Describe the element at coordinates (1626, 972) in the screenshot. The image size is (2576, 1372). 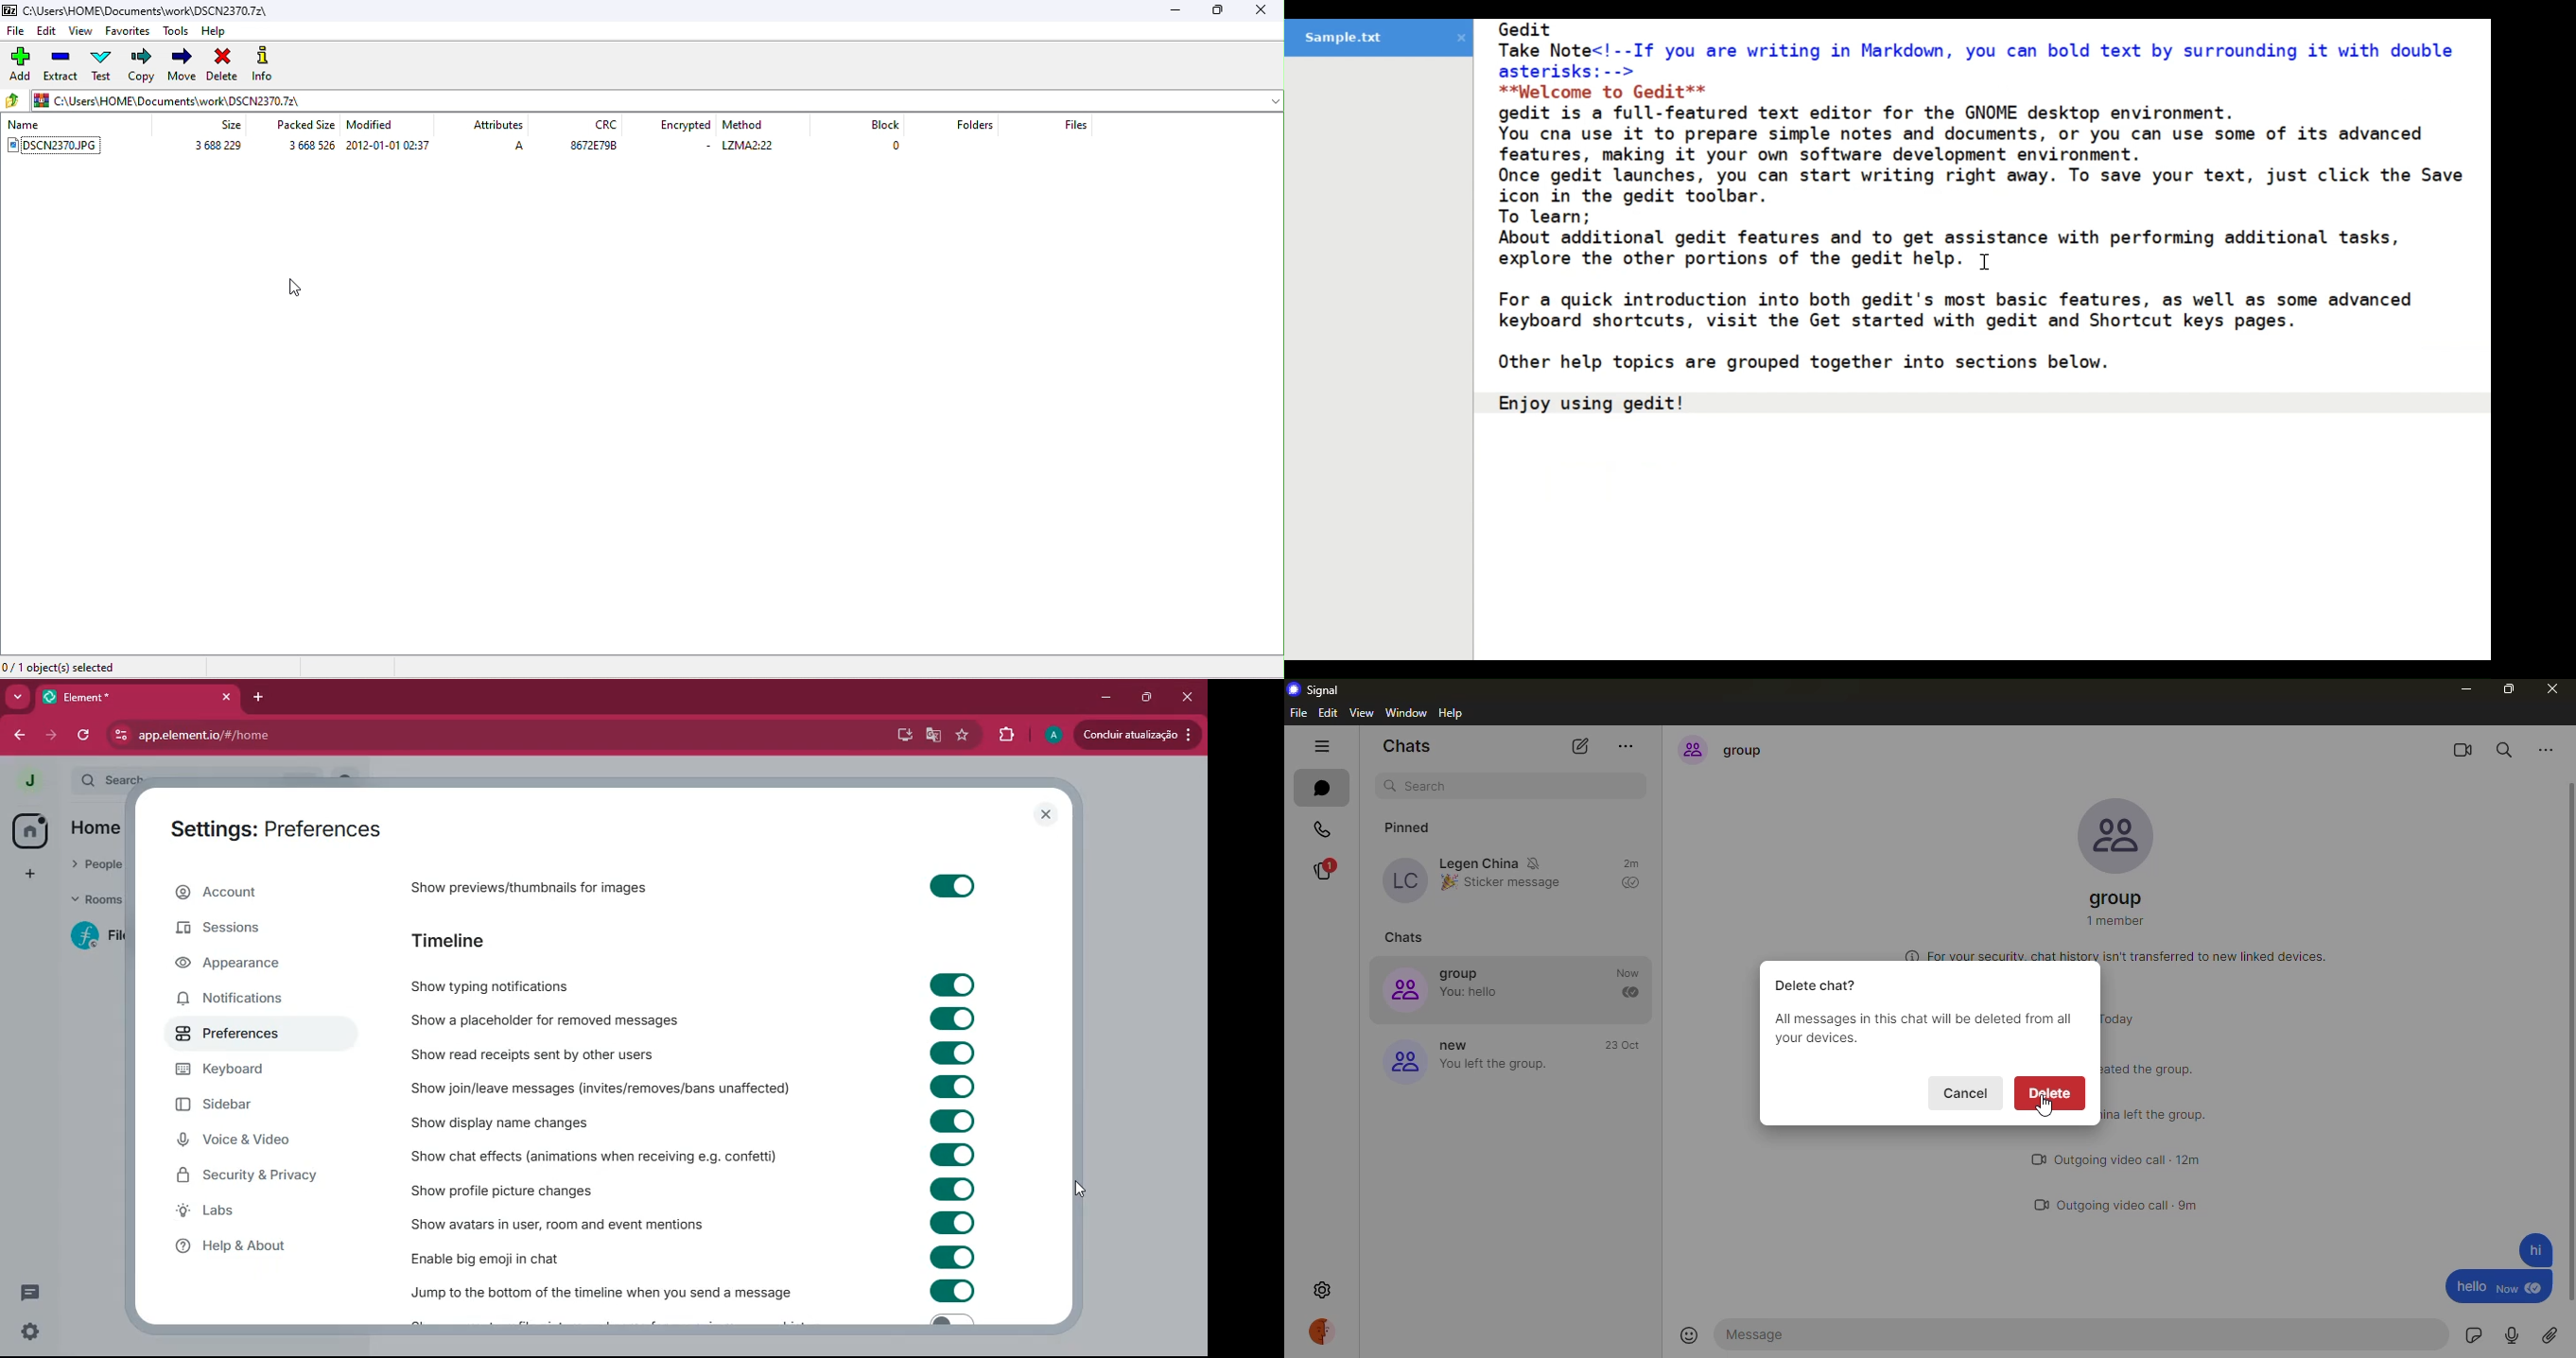
I see `time` at that location.